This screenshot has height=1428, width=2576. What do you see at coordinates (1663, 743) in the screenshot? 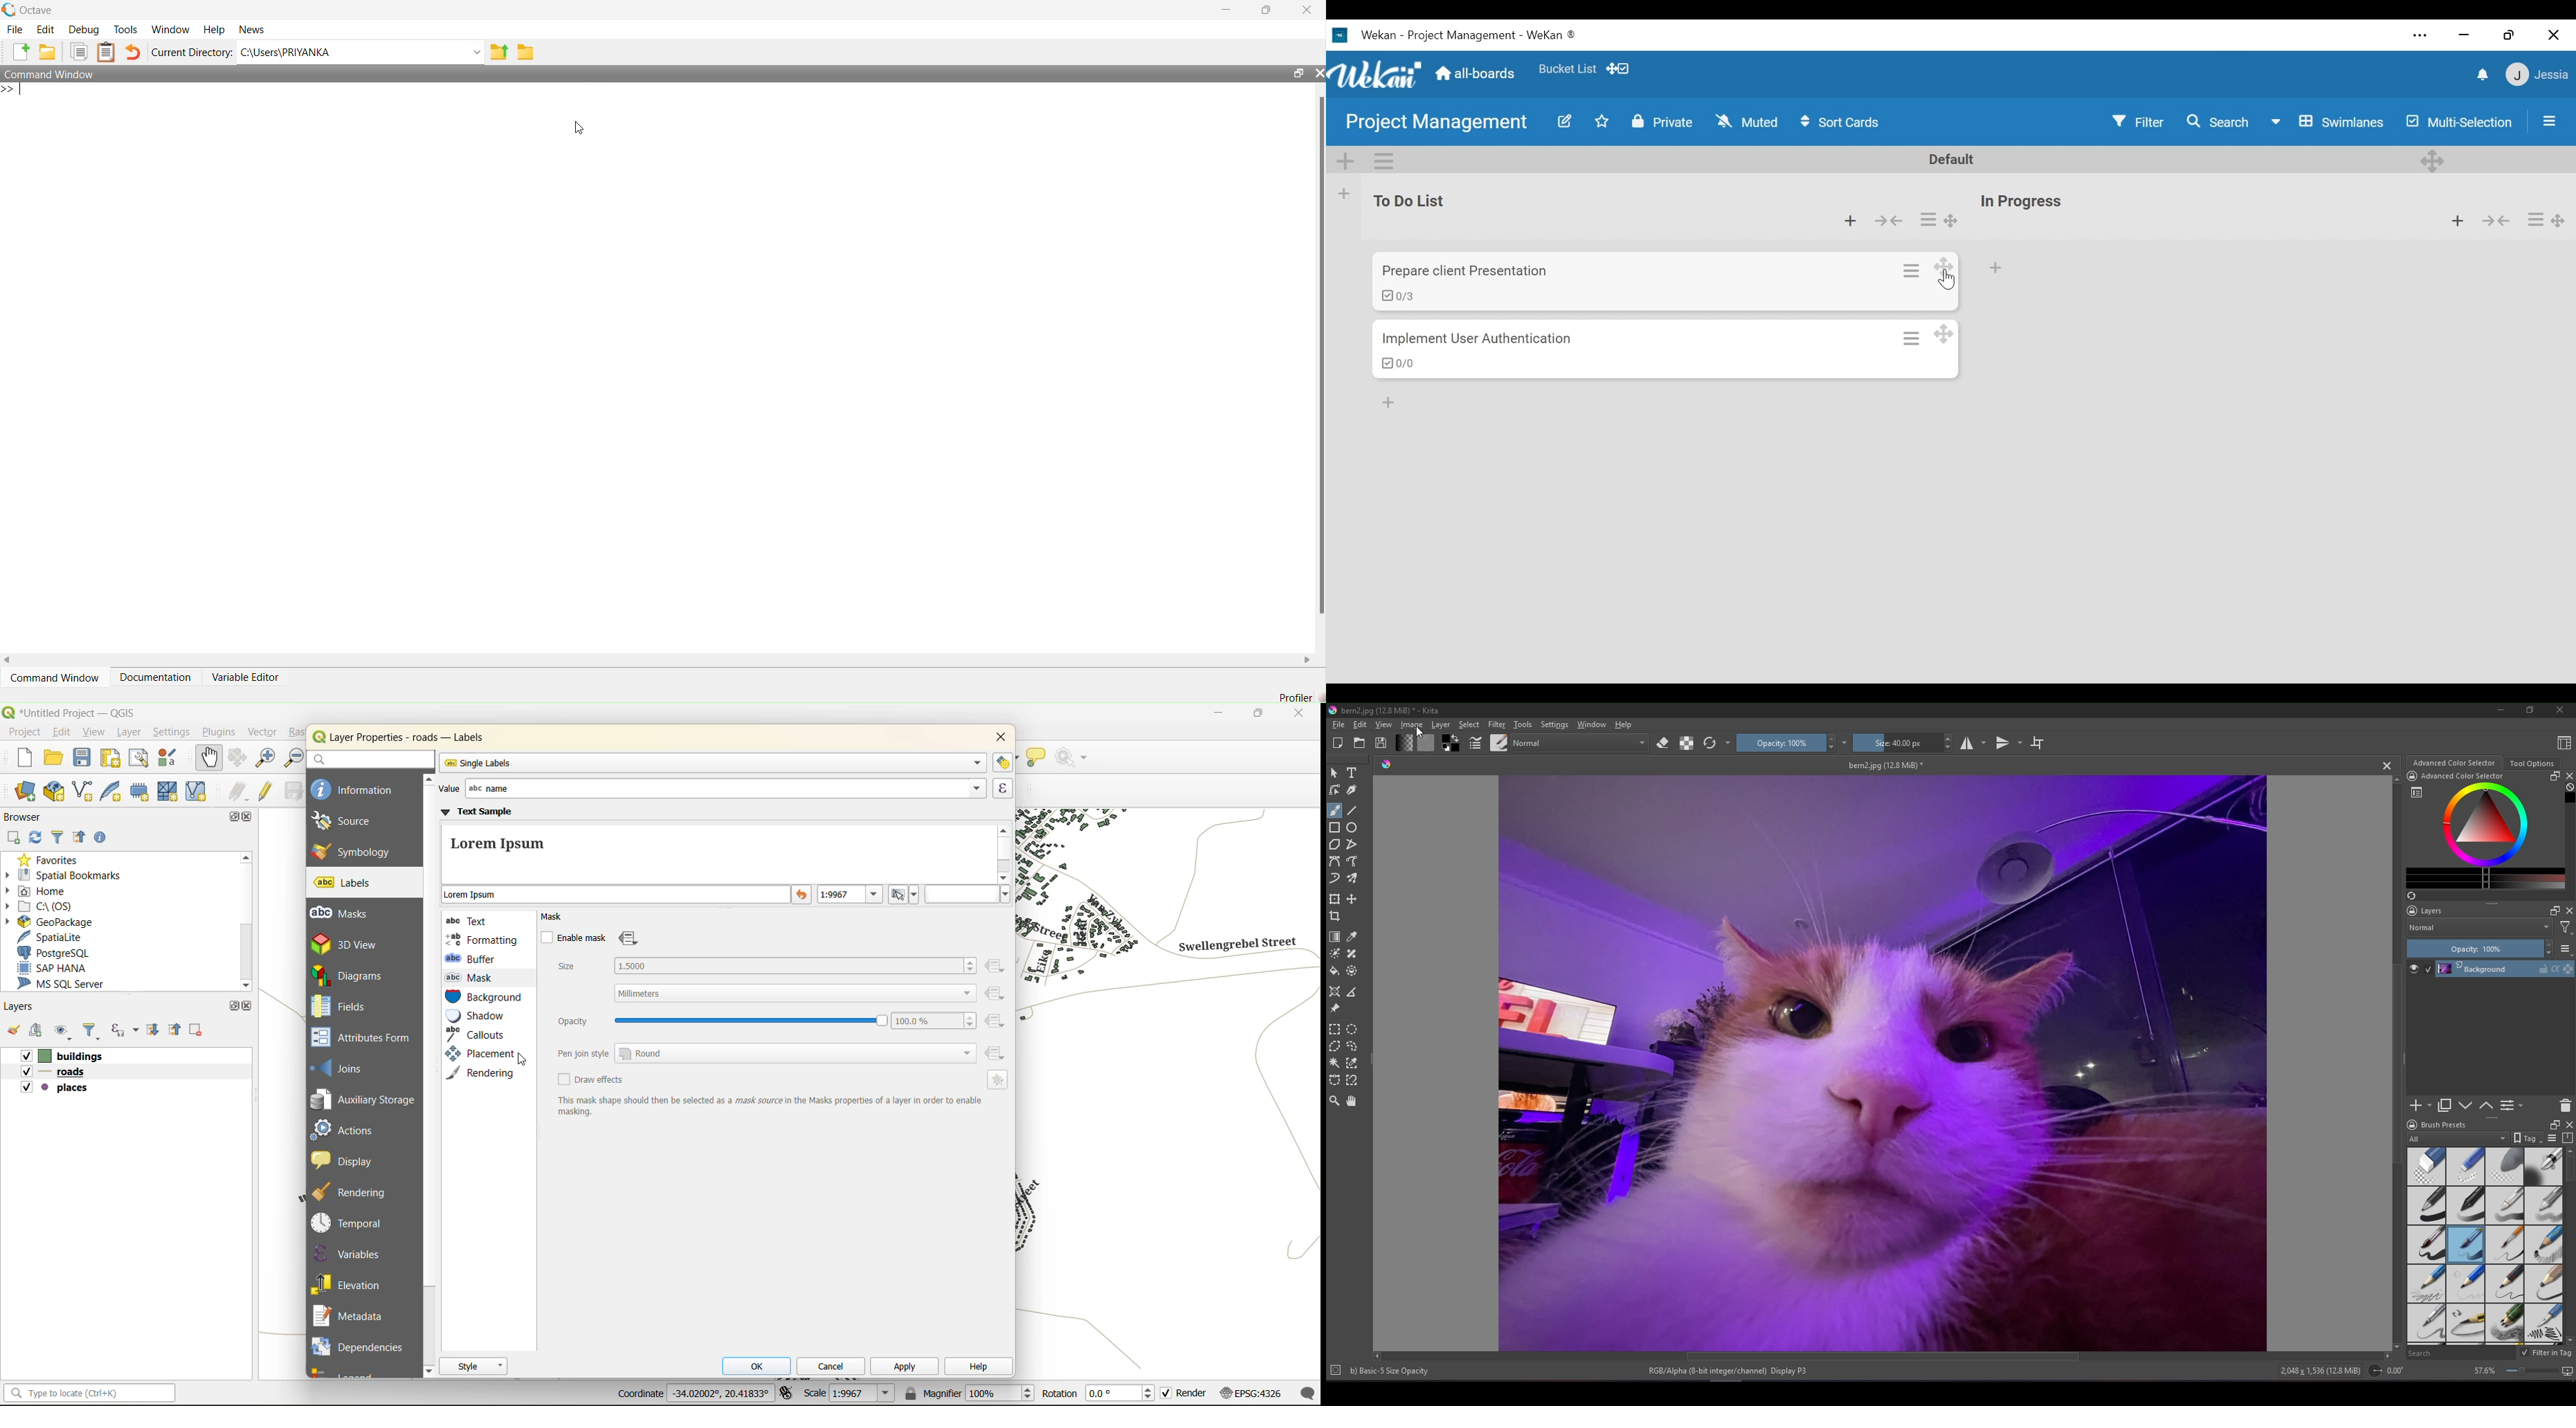
I see `Set eraser` at bounding box center [1663, 743].